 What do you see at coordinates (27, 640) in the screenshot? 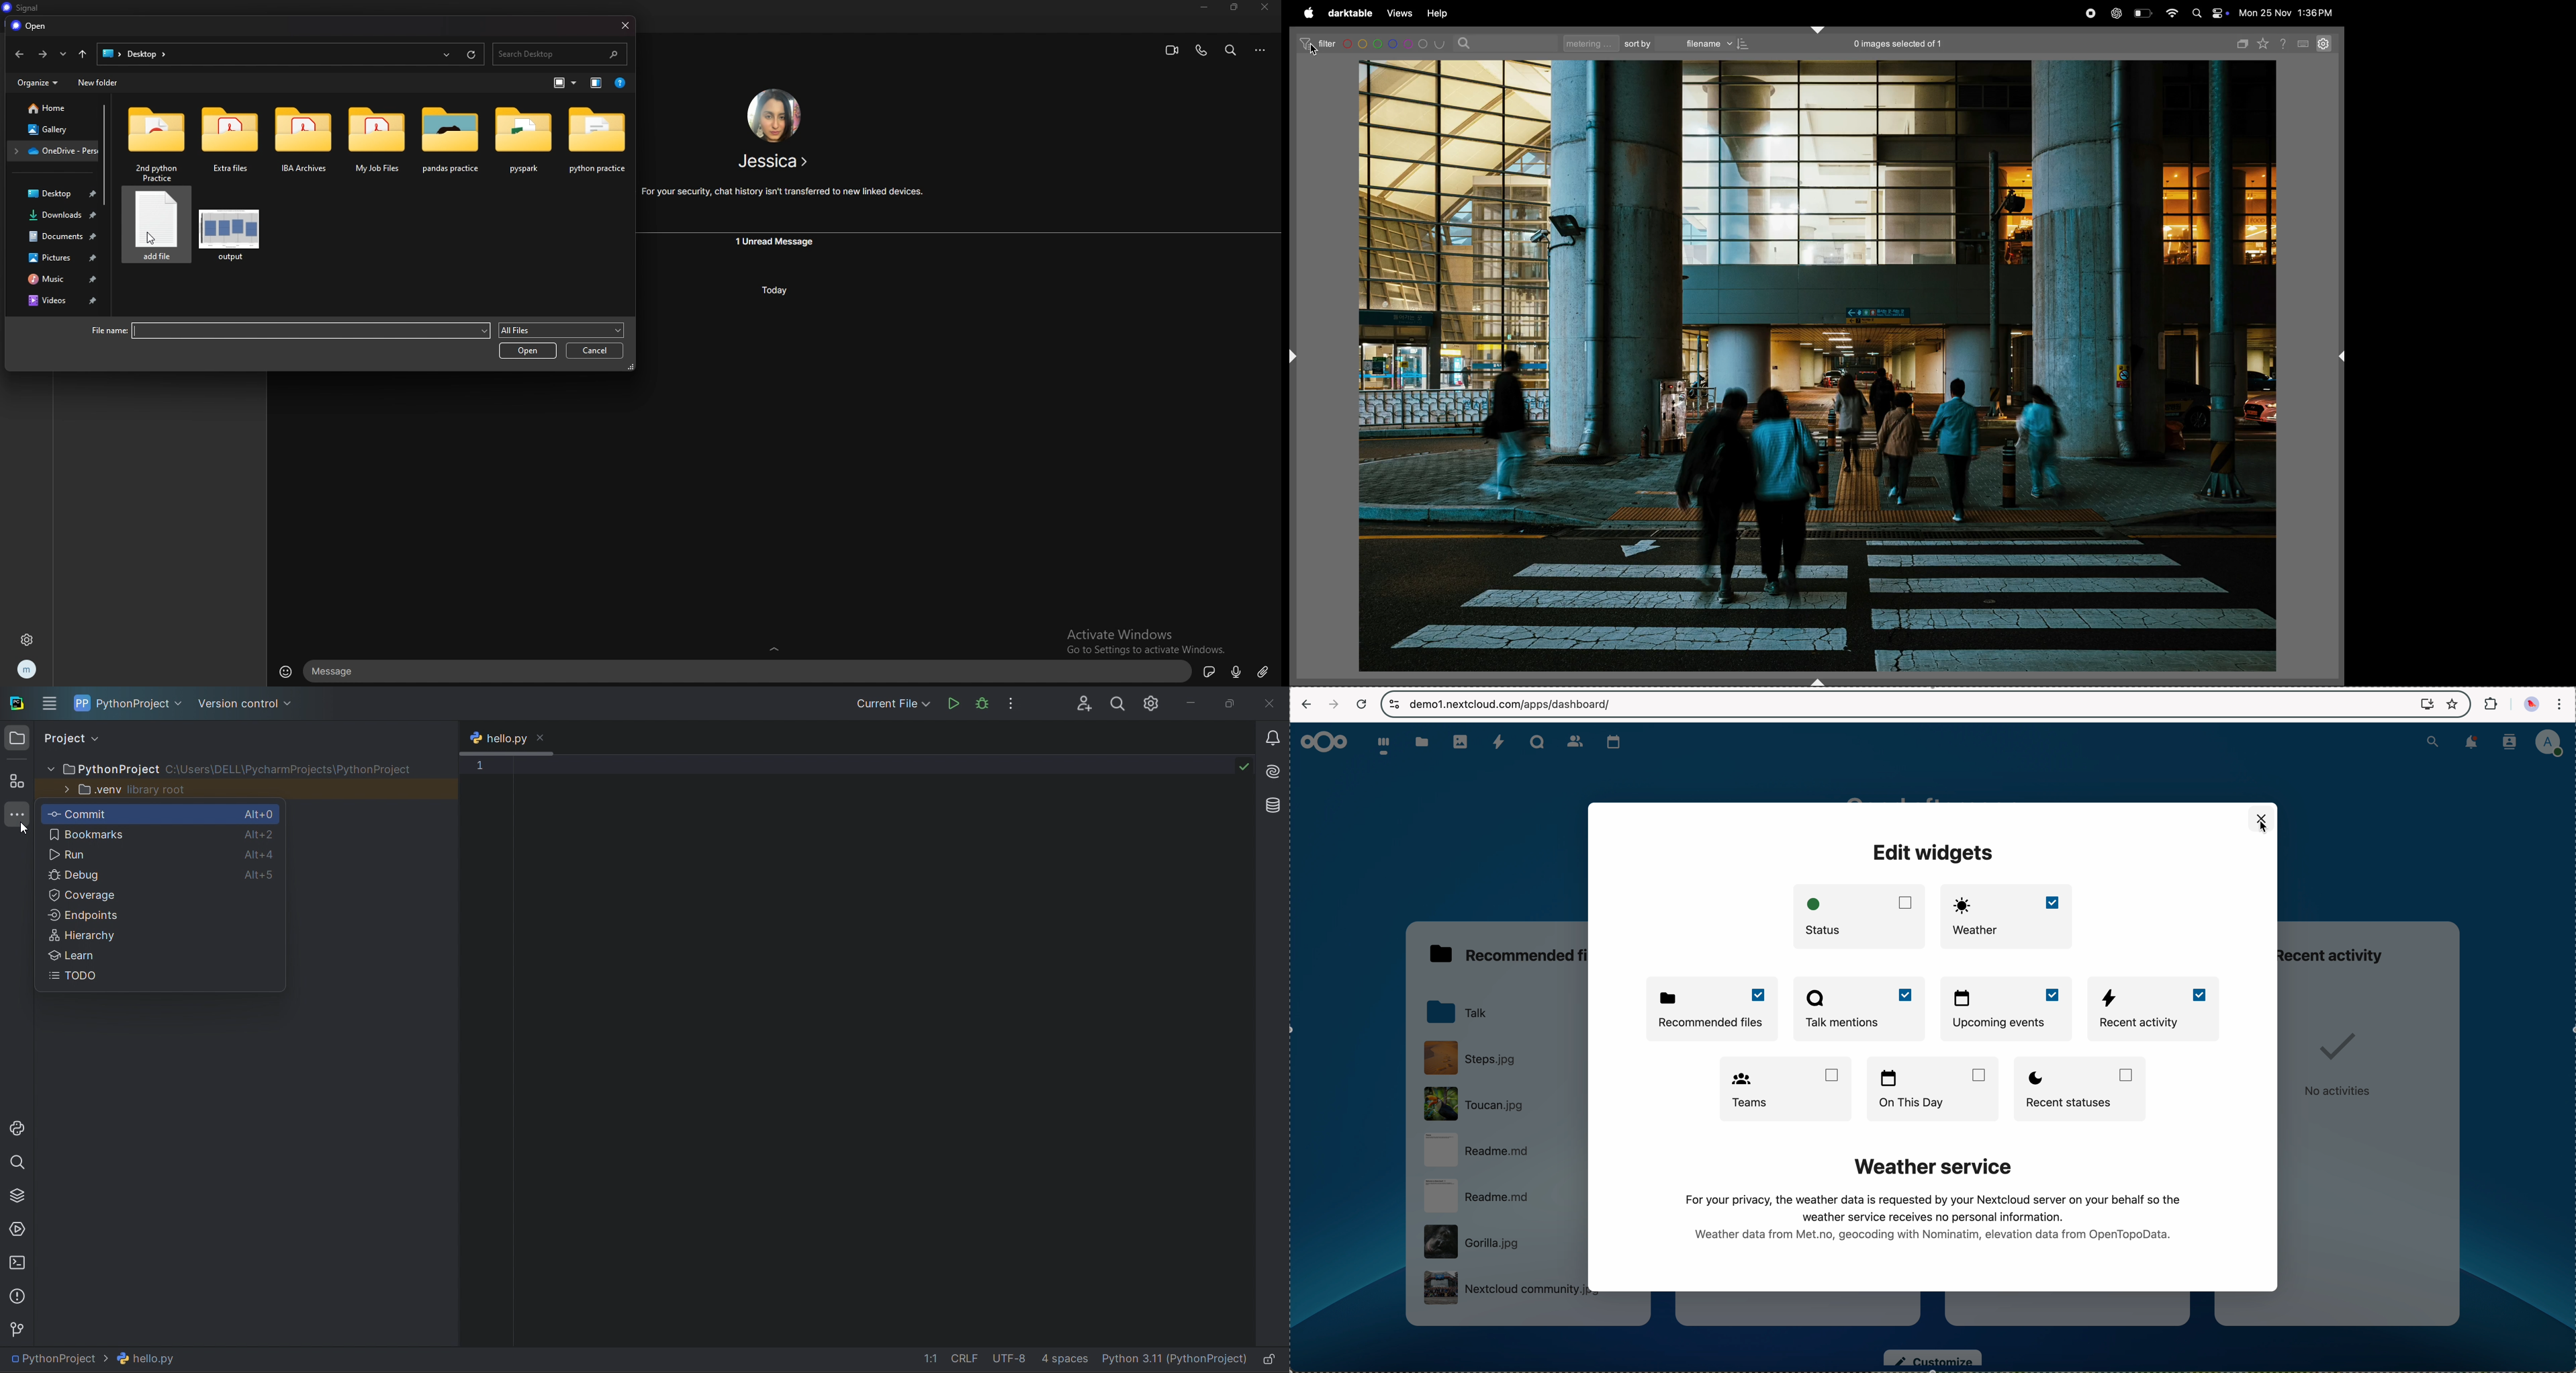
I see `settings` at bounding box center [27, 640].